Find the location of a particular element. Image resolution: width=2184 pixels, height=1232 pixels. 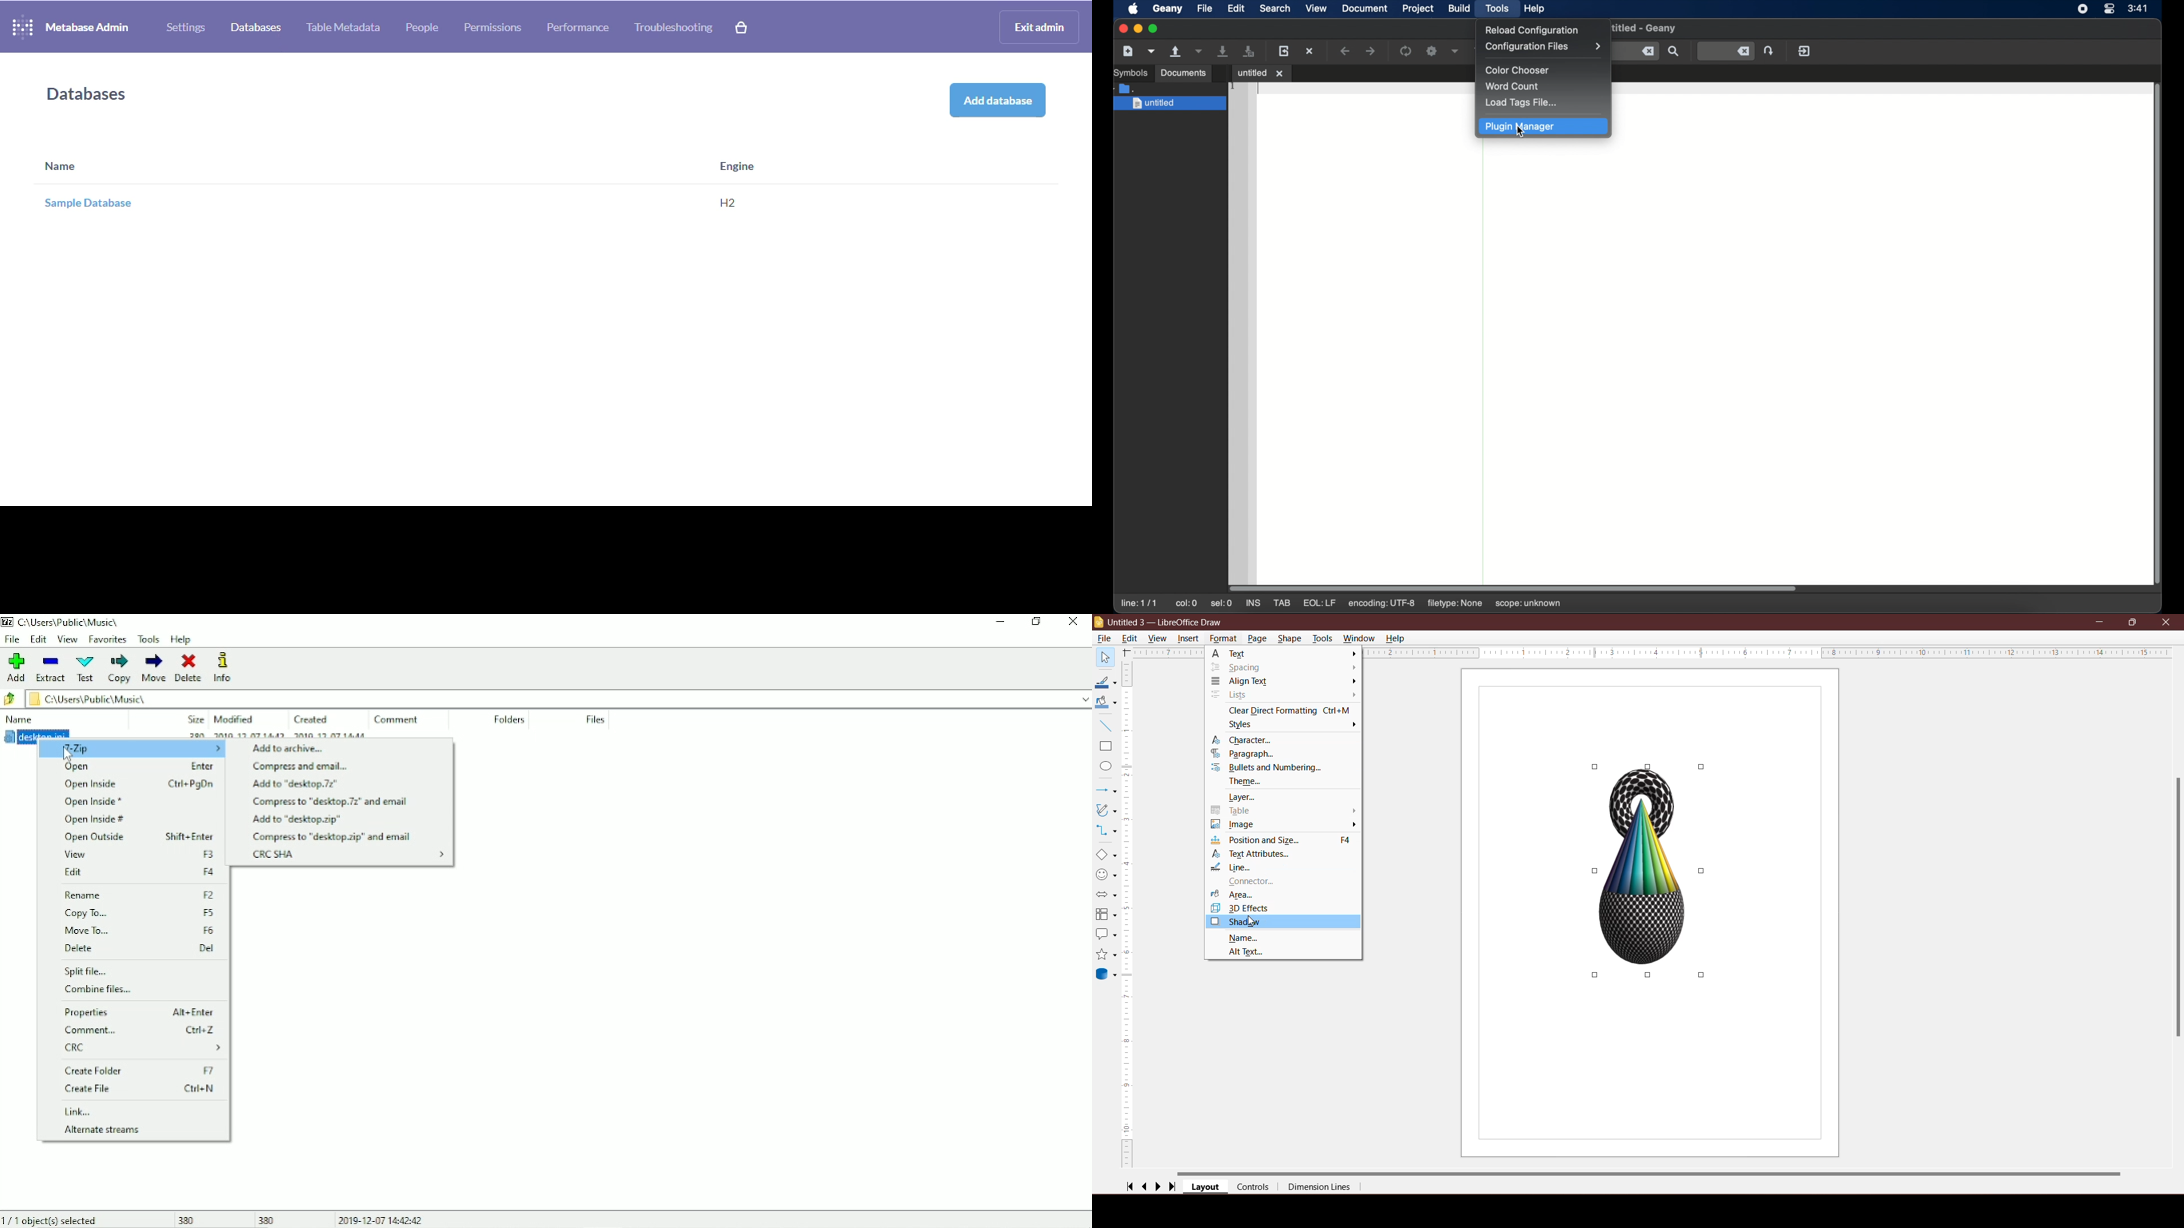

Area is located at coordinates (1234, 894).